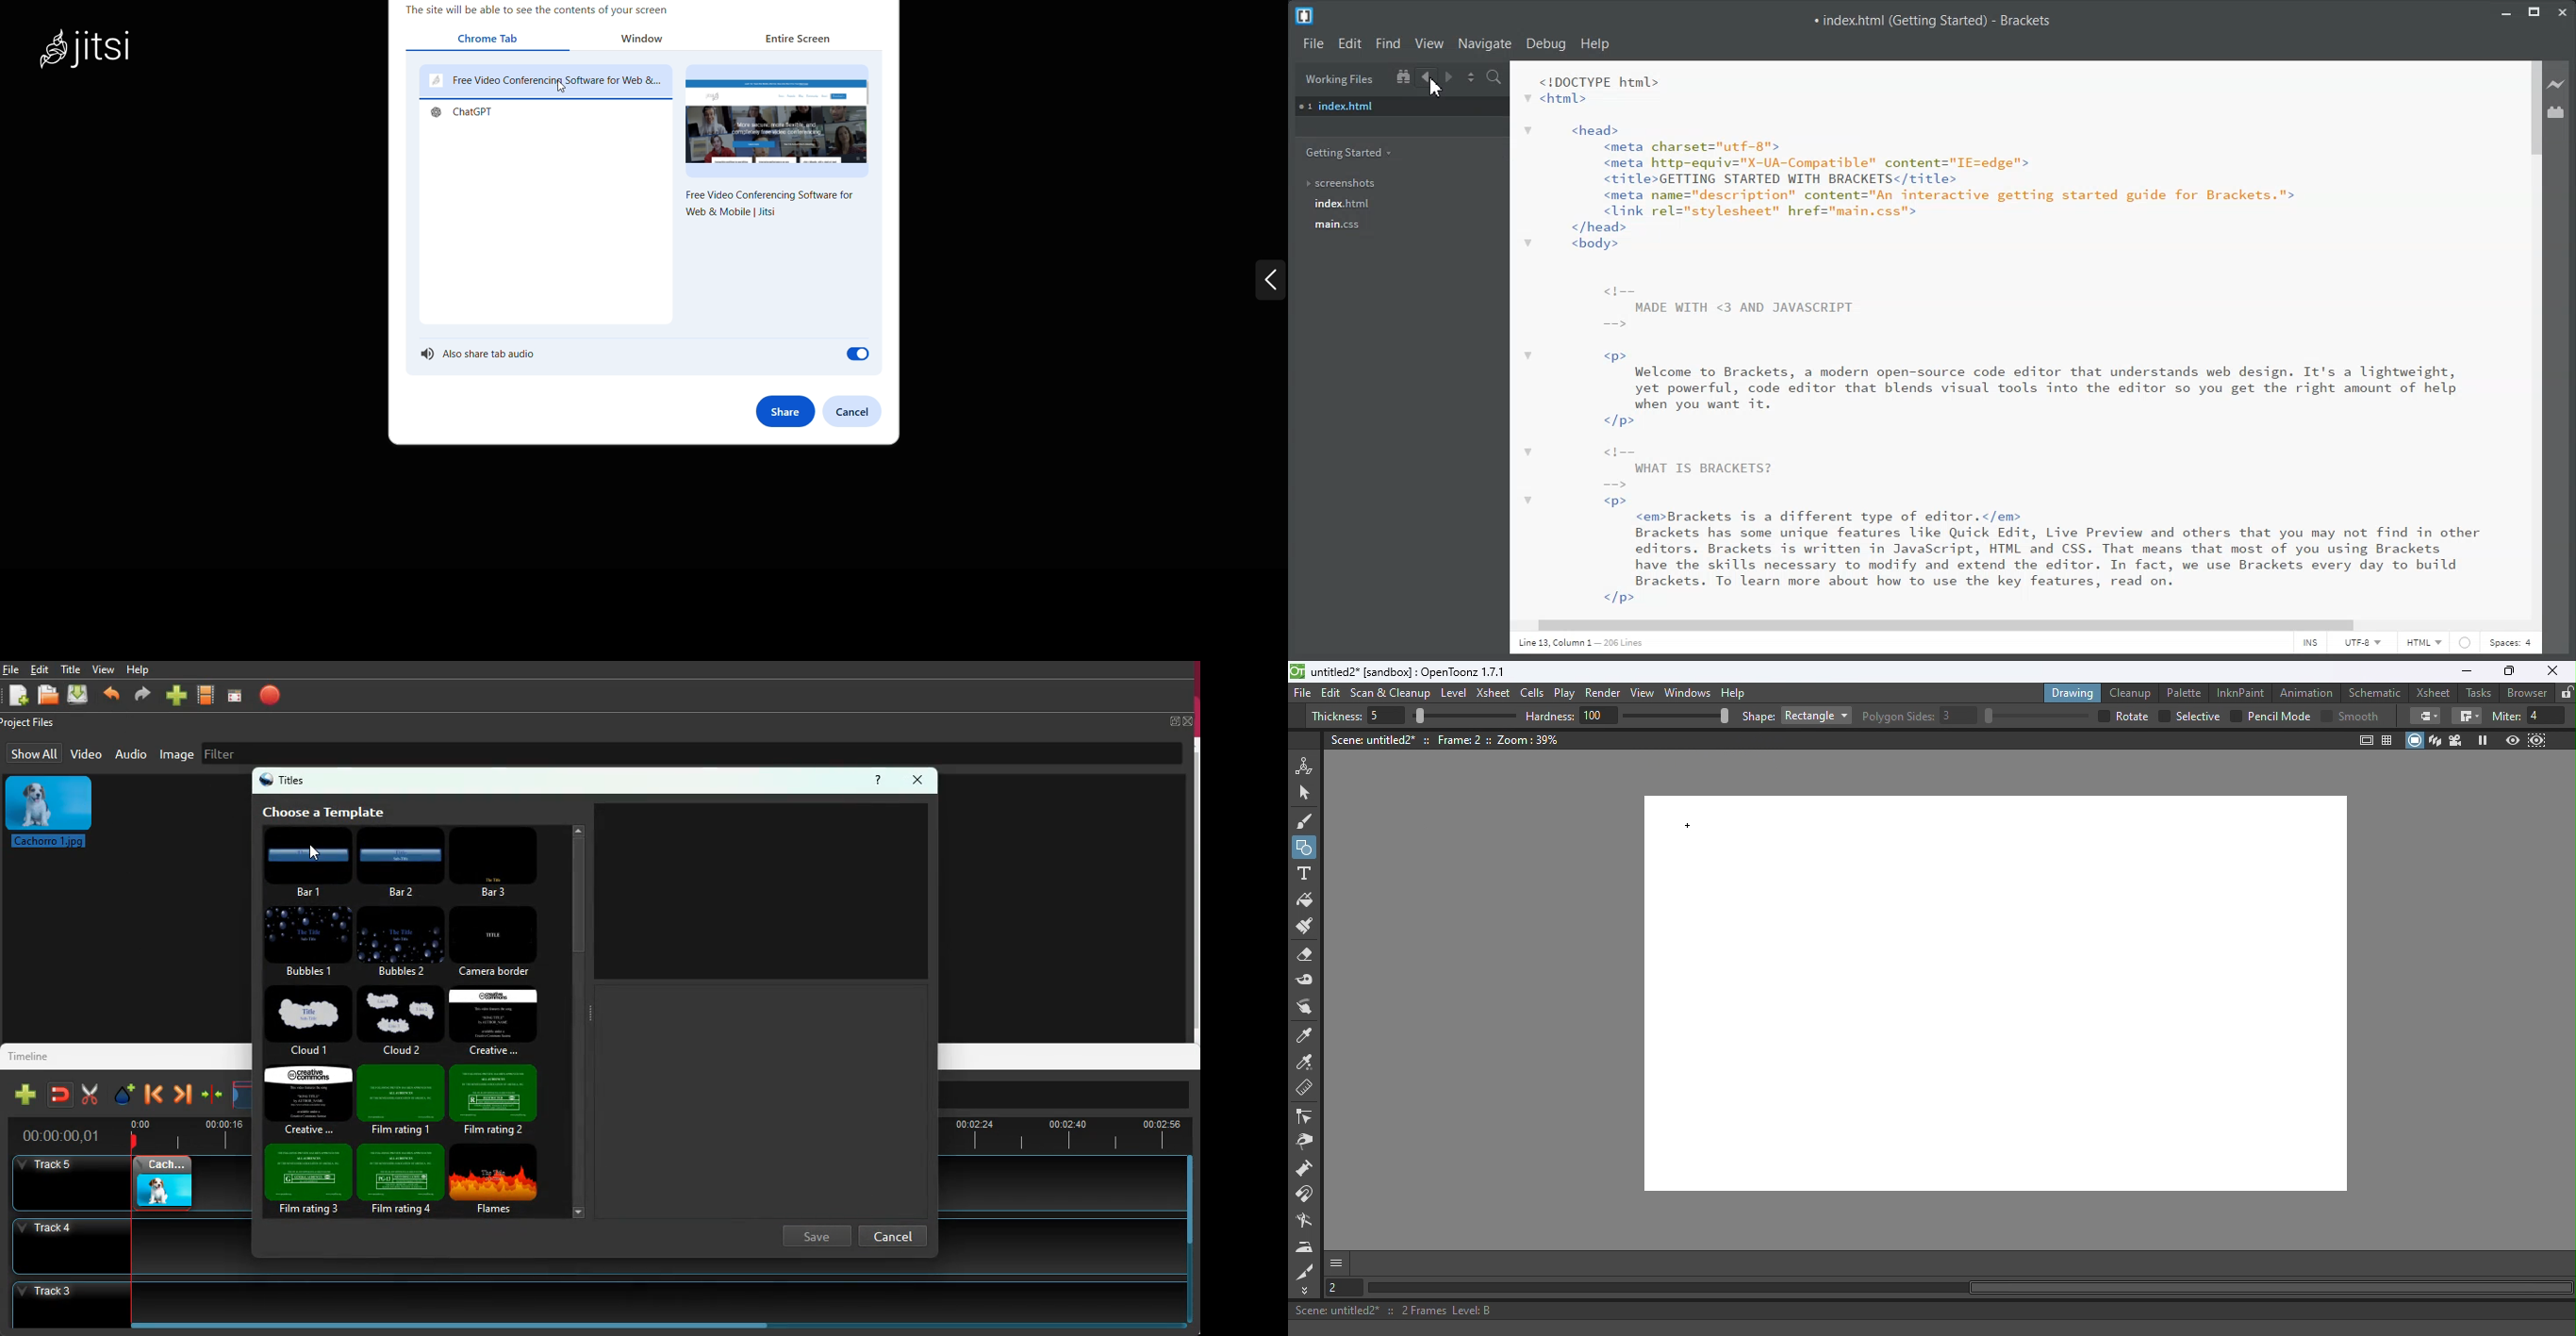 This screenshot has width=2576, height=1344. I want to click on share, so click(784, 411).